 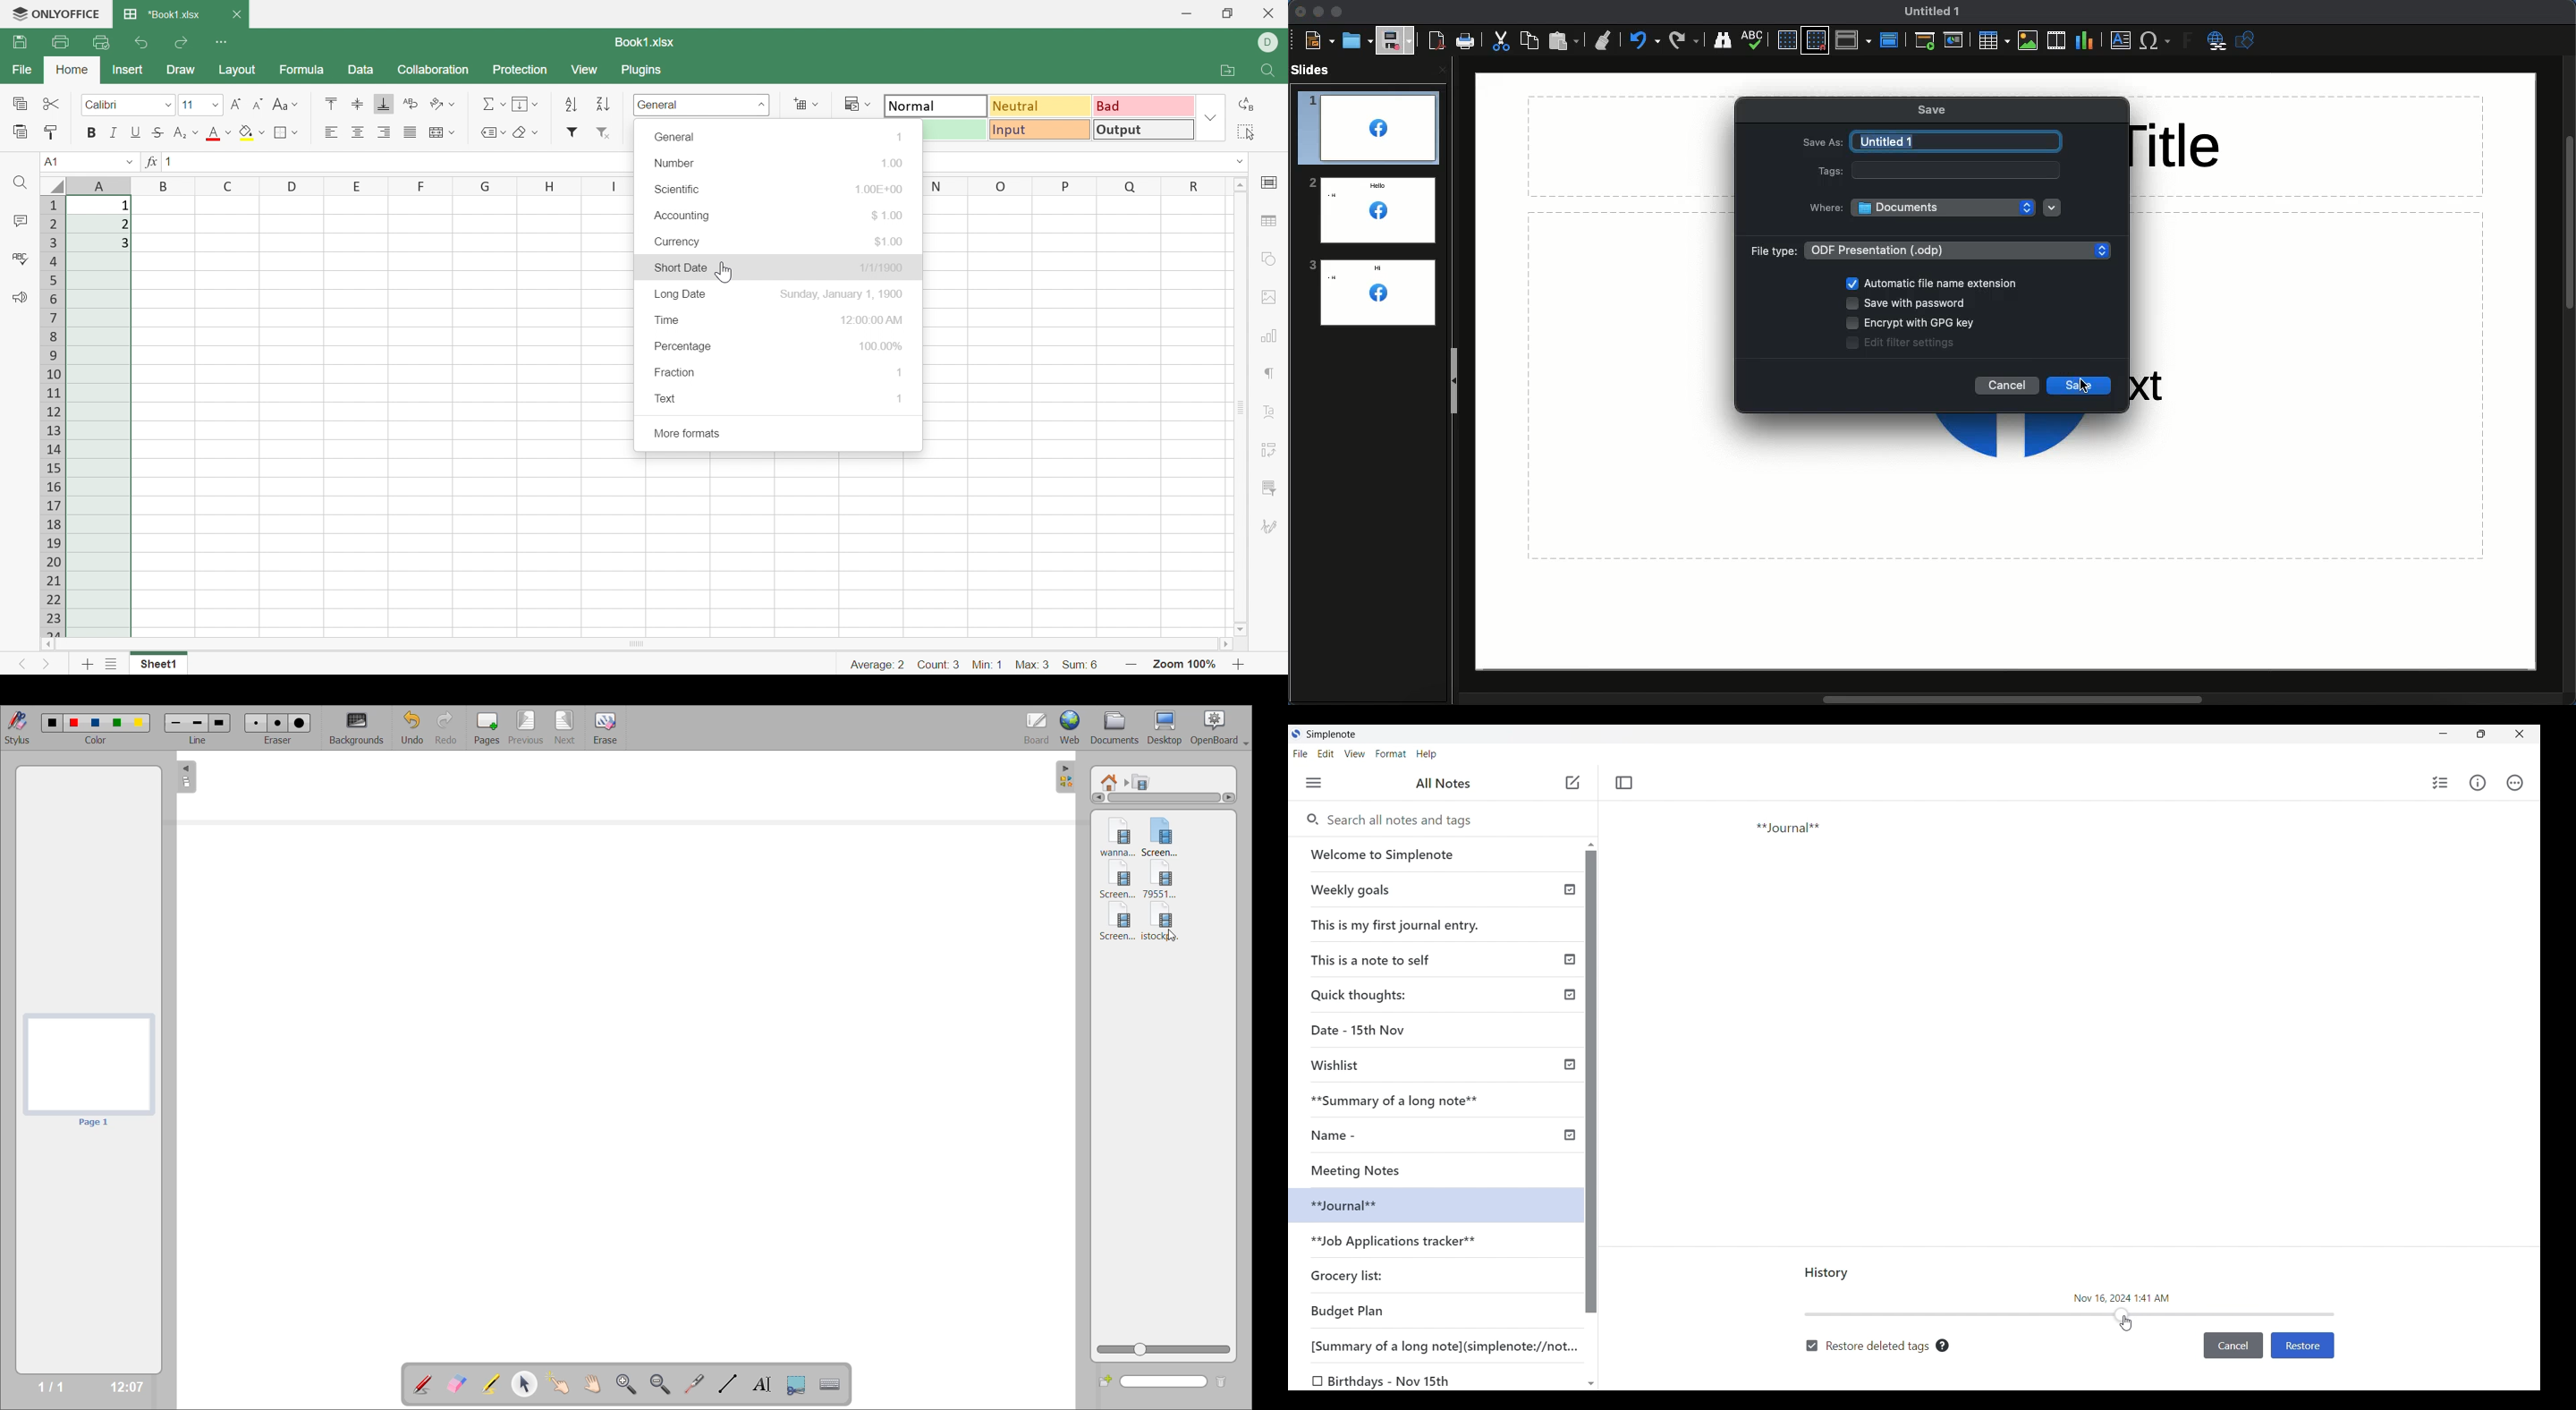 I want to click on Vertical slide bar for left panel, so click(x=1591, y=1082).